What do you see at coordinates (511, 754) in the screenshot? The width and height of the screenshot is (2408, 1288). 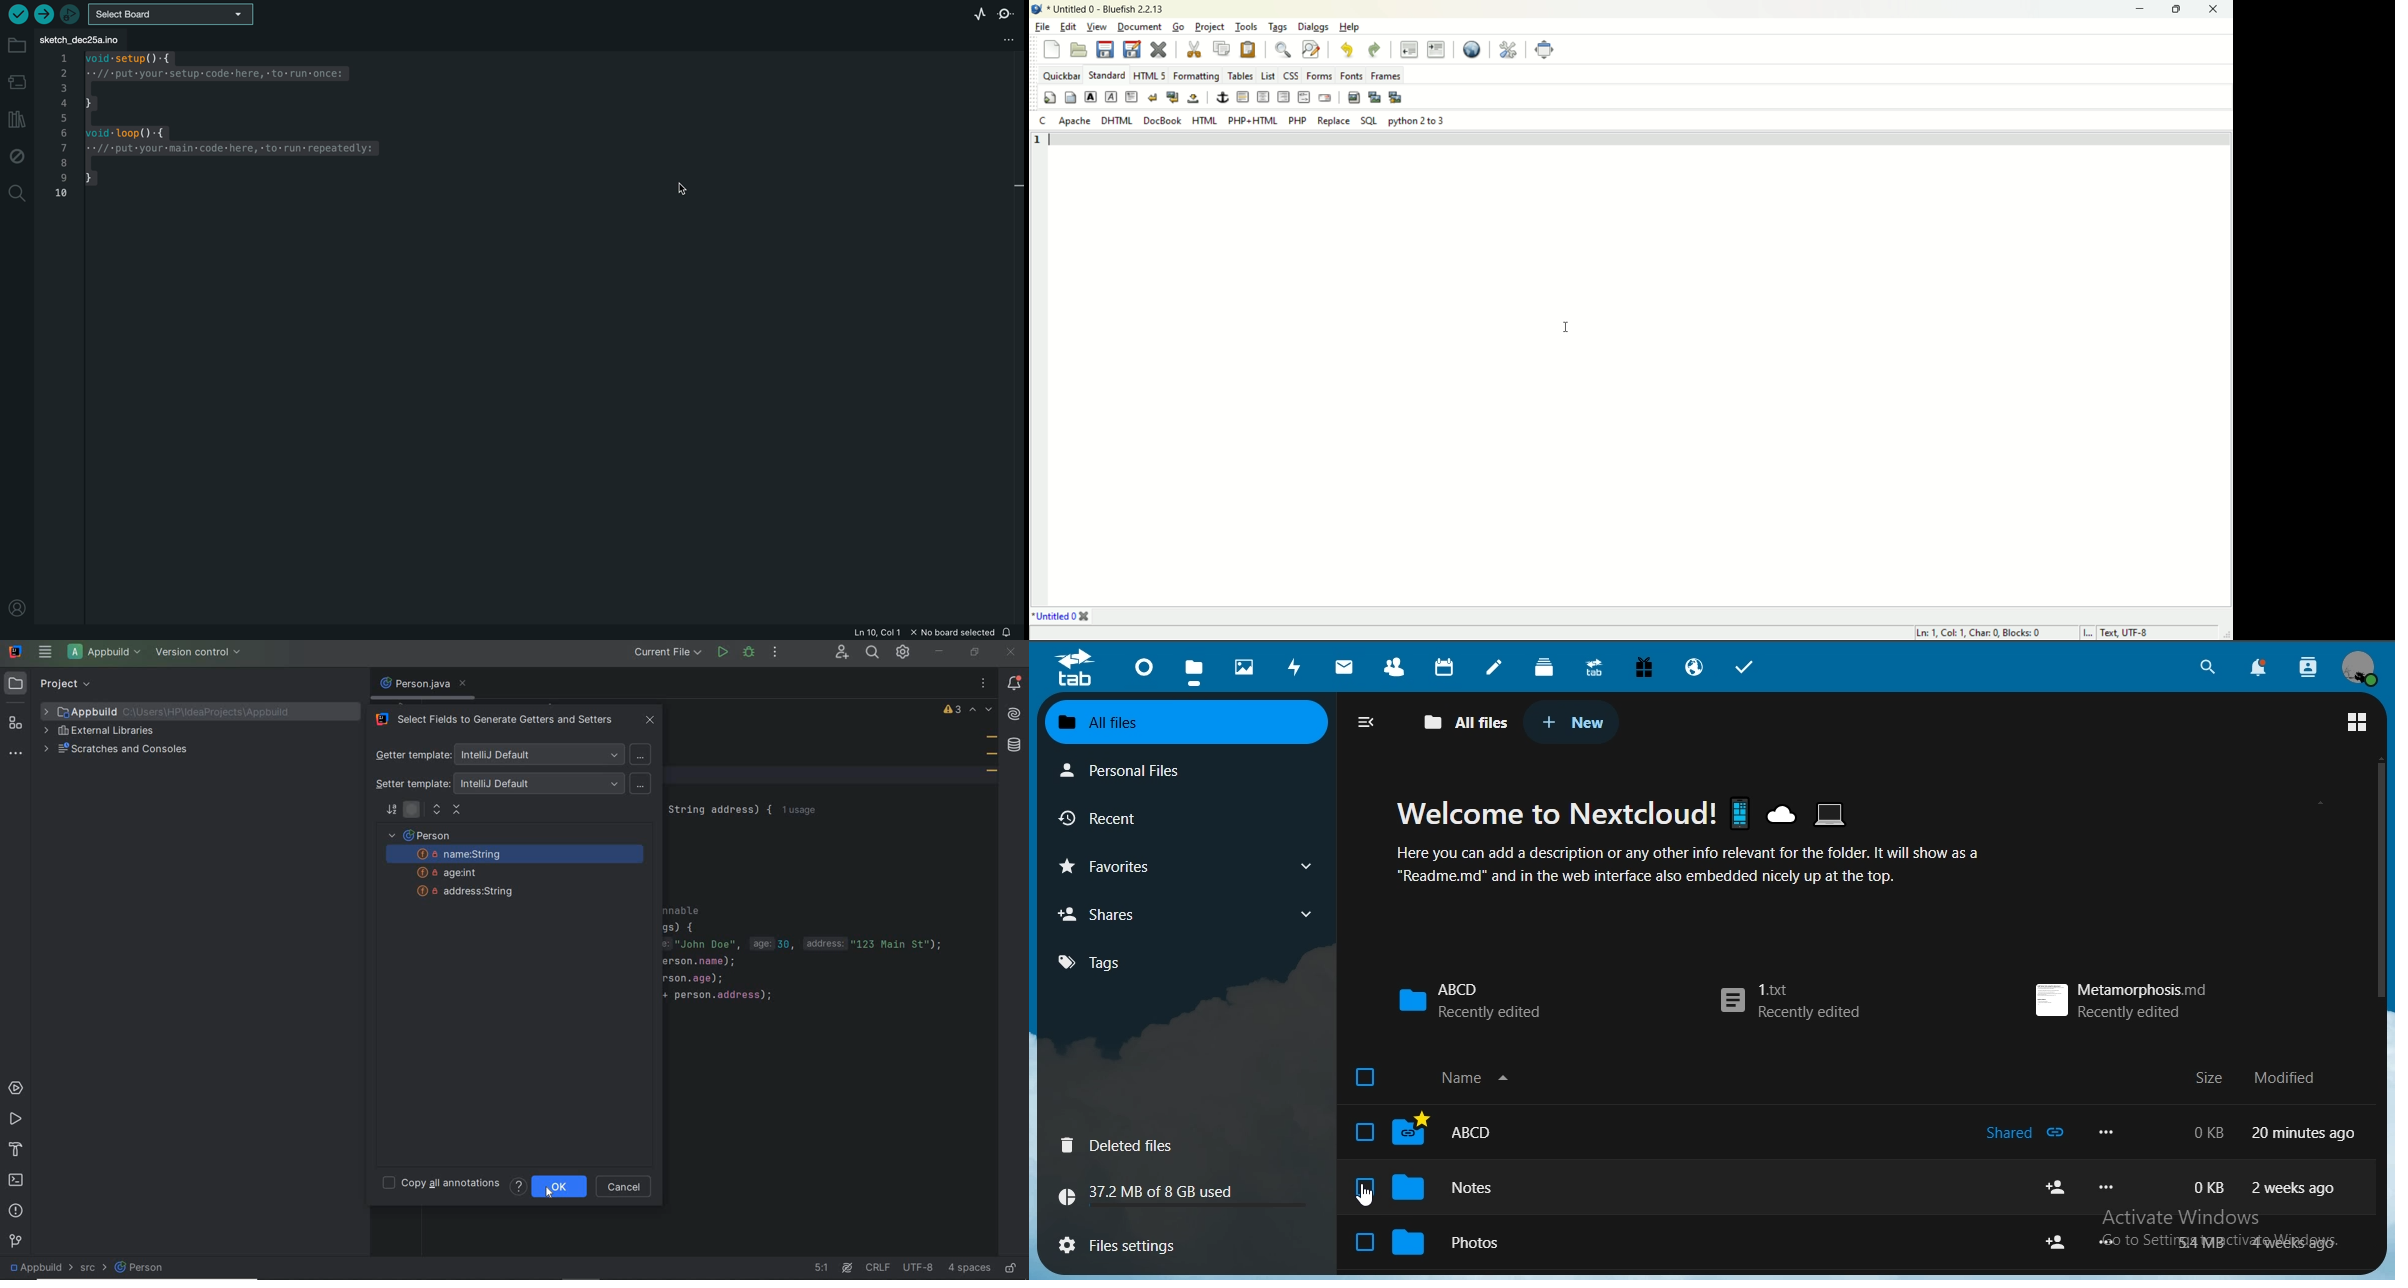 I see `Getter template` at bounding box center [511, 754].